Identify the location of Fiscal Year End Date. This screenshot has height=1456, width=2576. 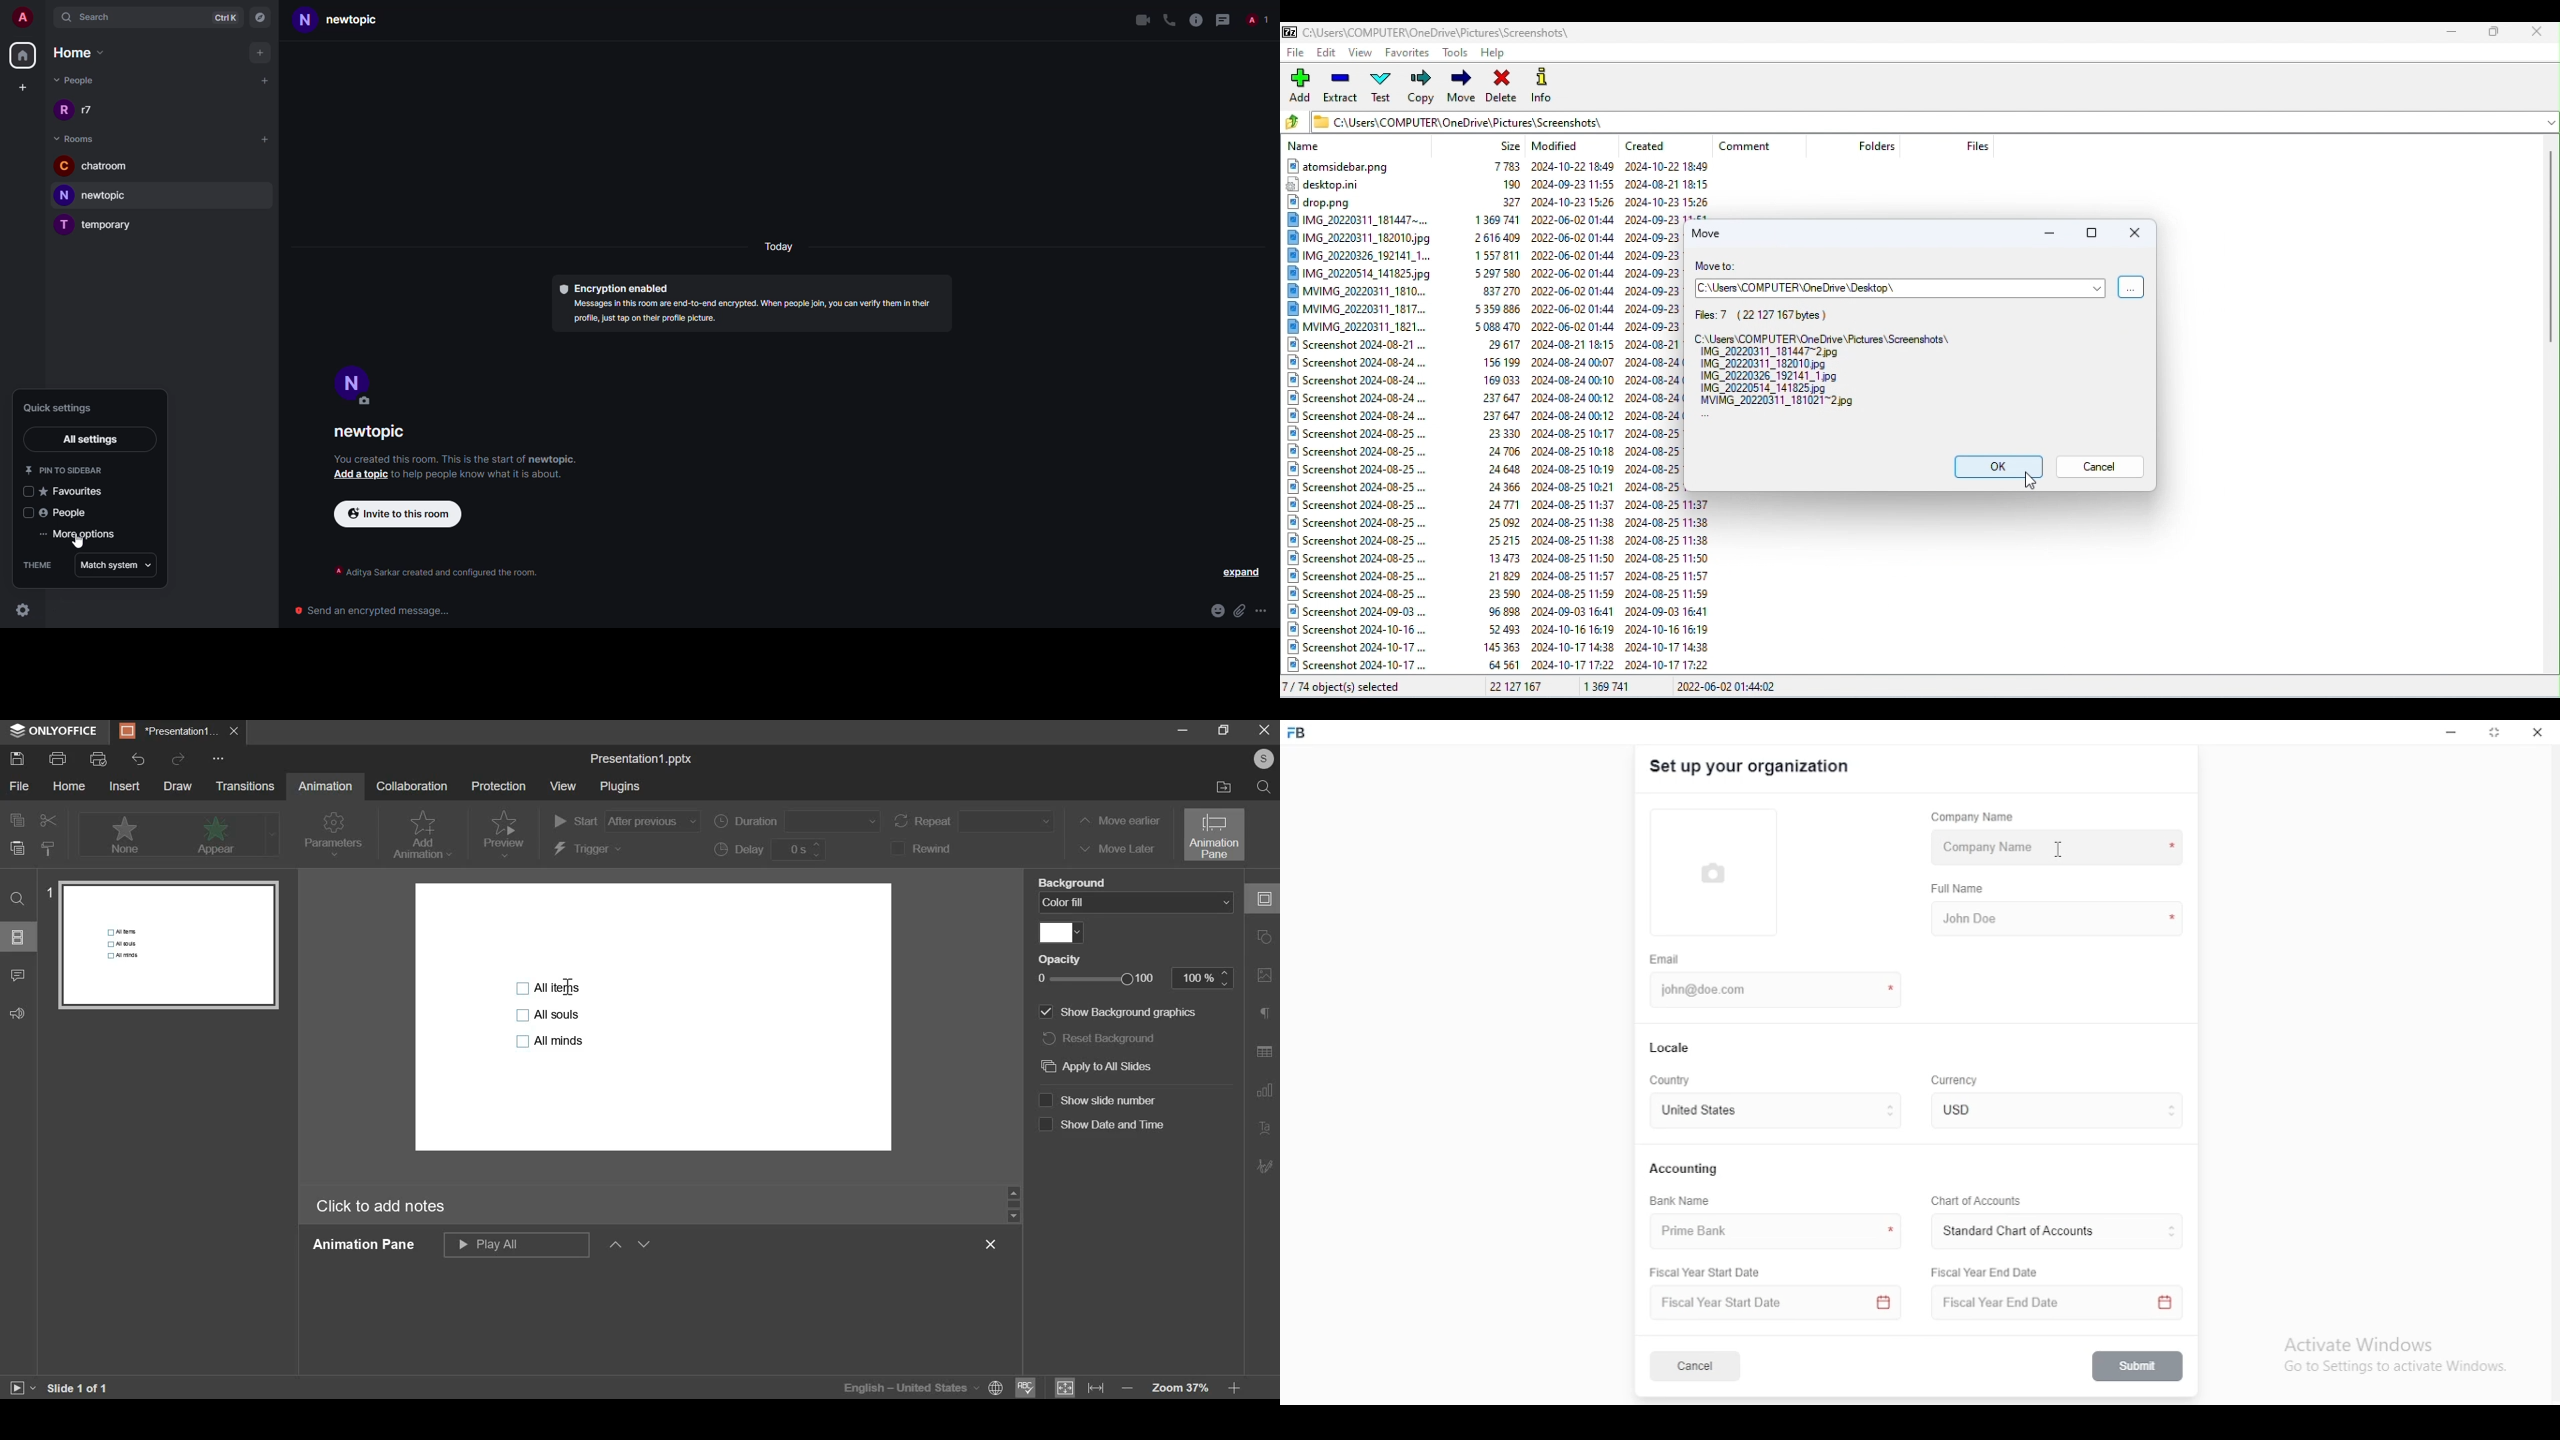
(2051, 1303).